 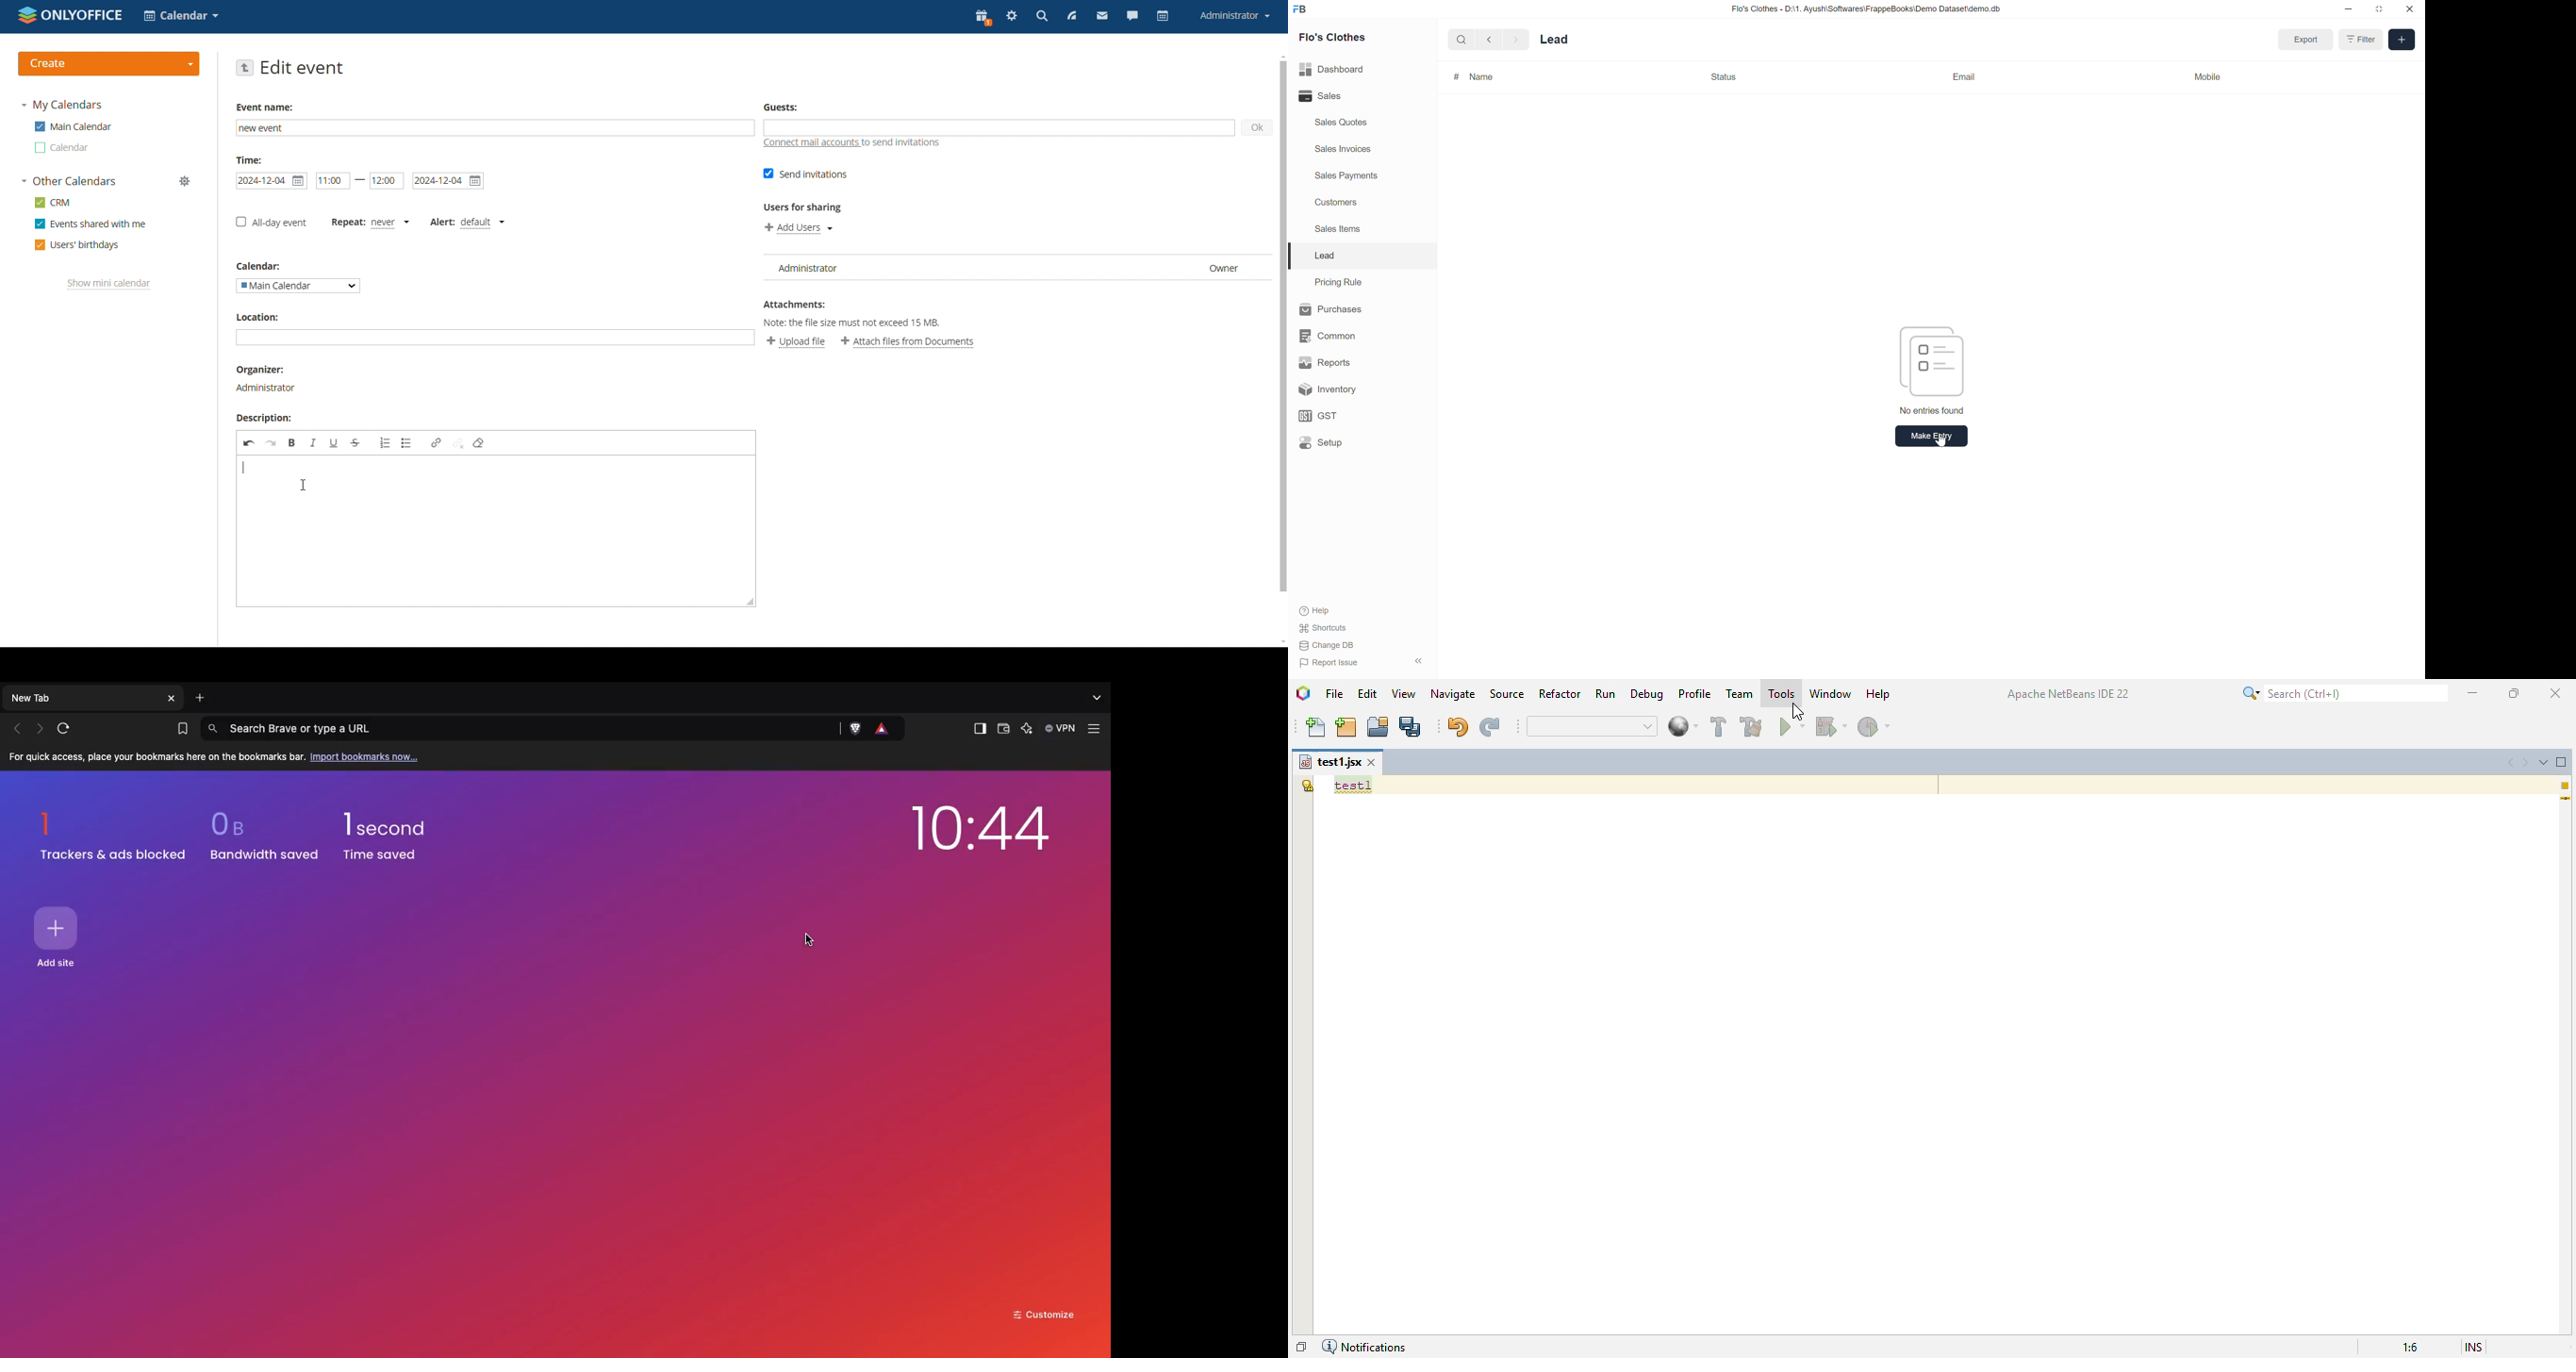 I want to click on image, so click(x=1932, y=358).